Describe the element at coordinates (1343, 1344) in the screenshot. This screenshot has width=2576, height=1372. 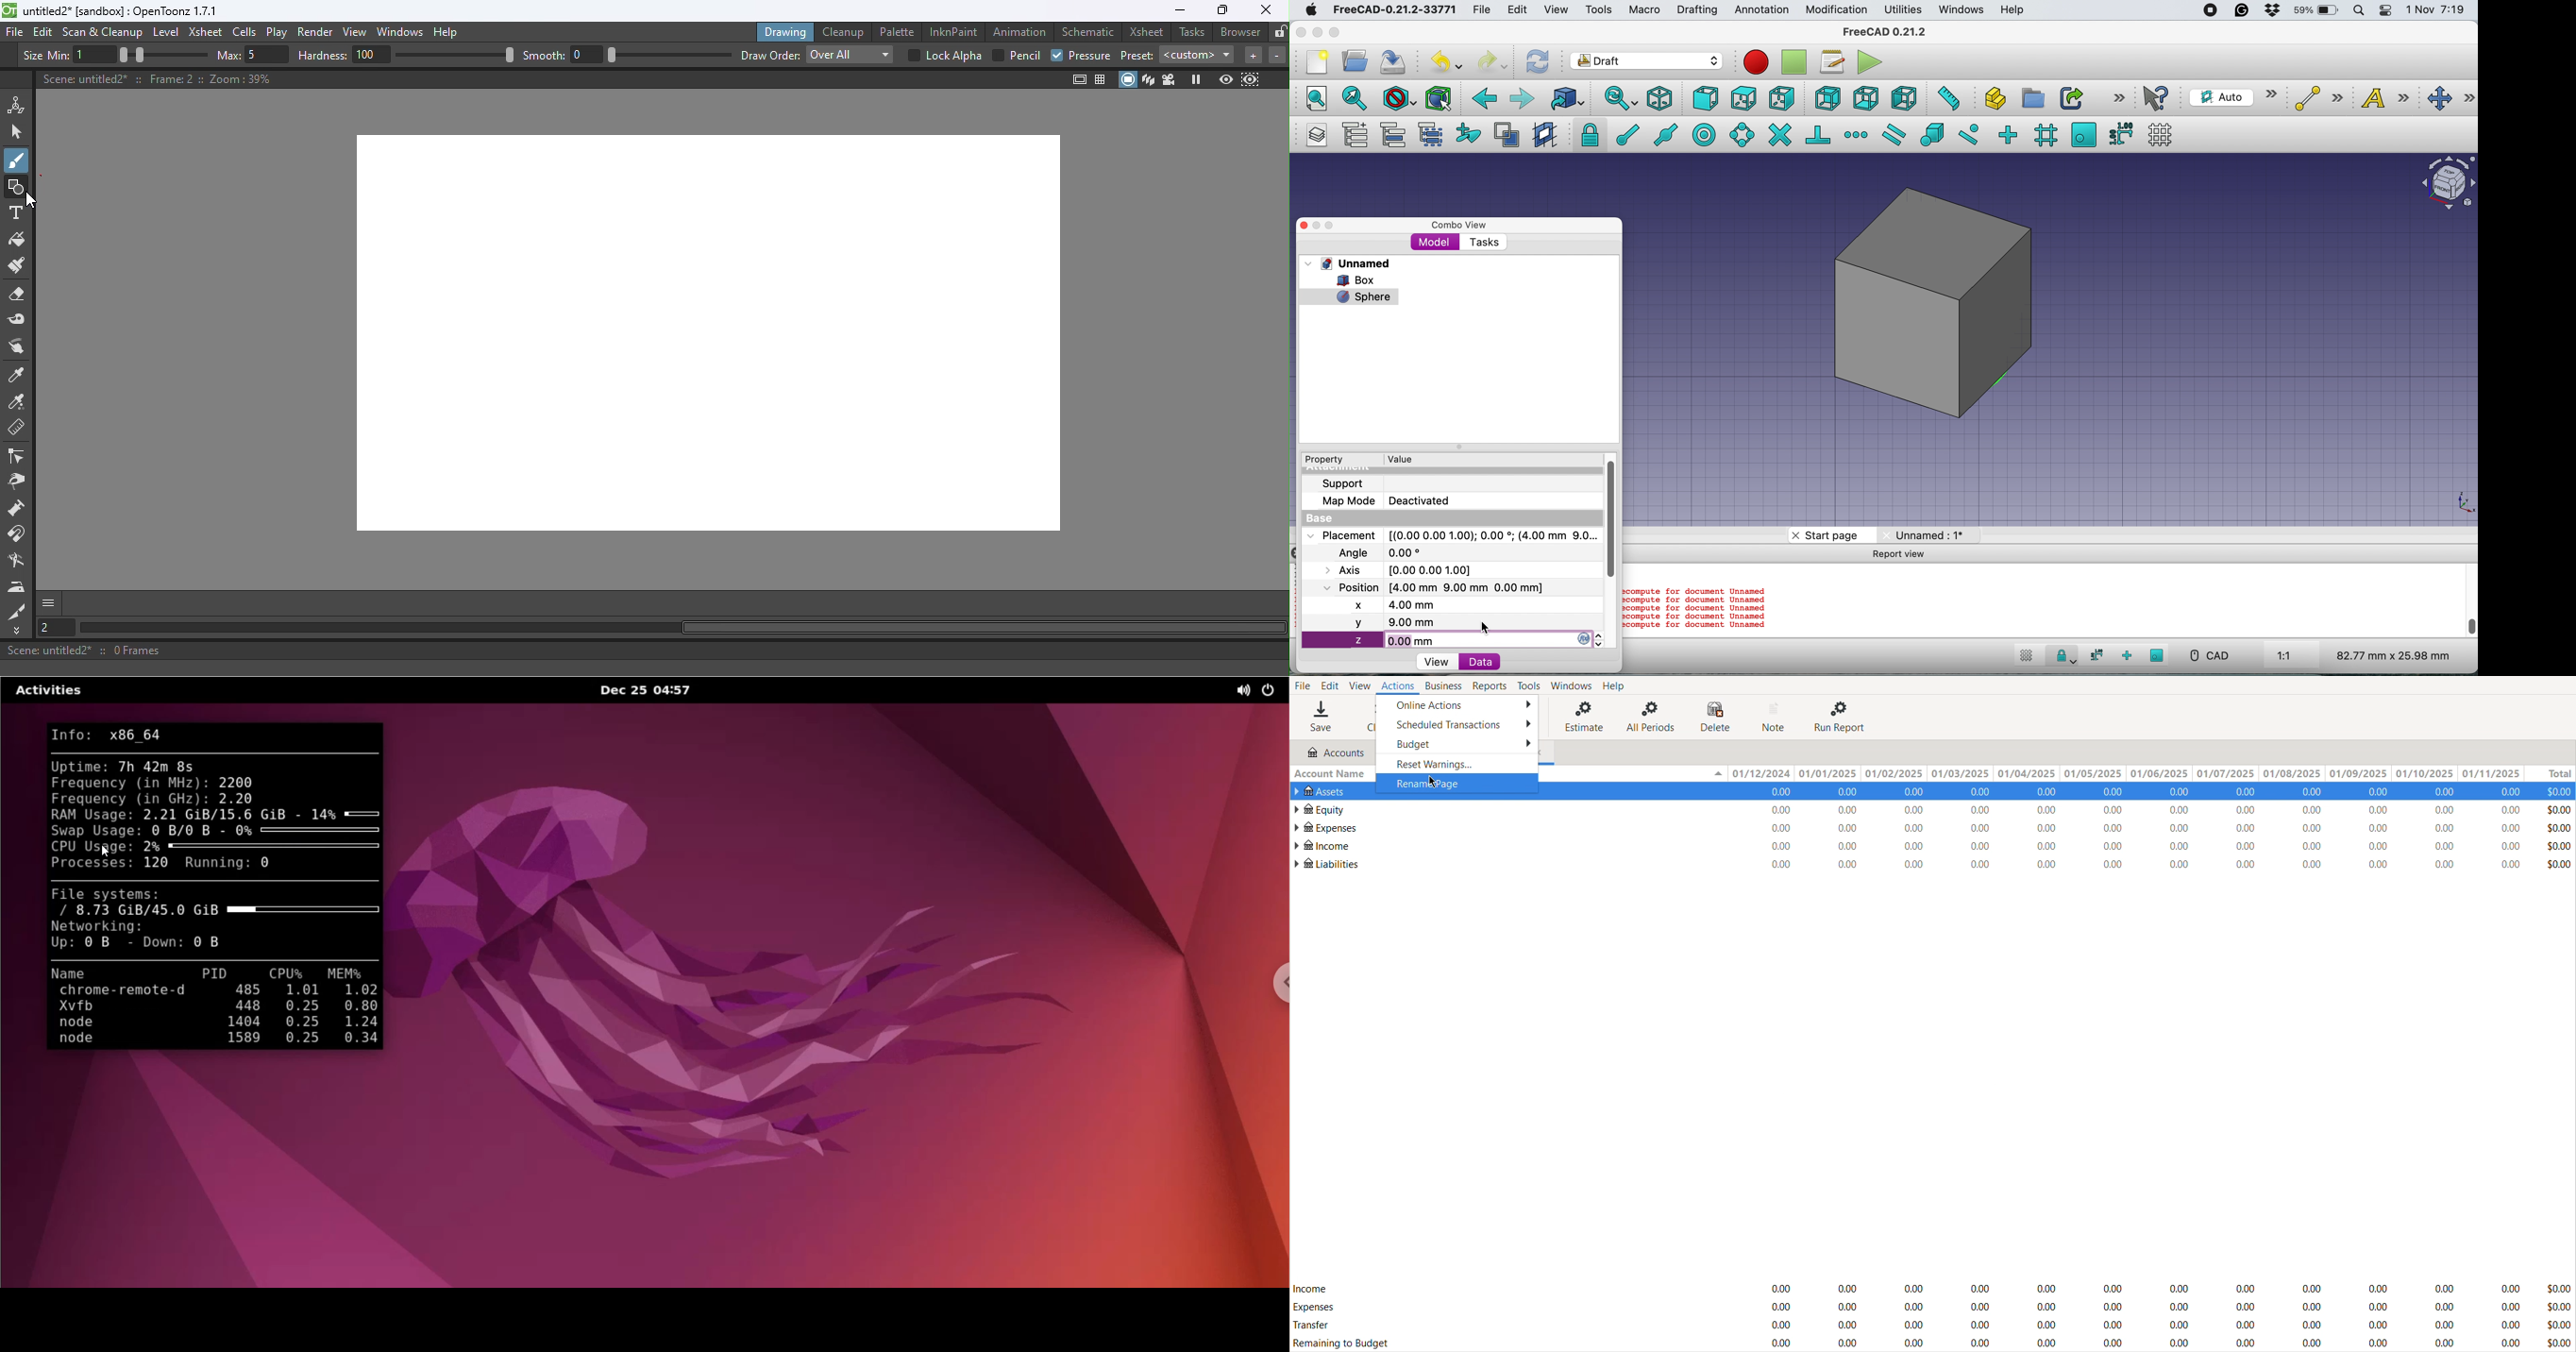
I see `Remaining to Budget` at that location.